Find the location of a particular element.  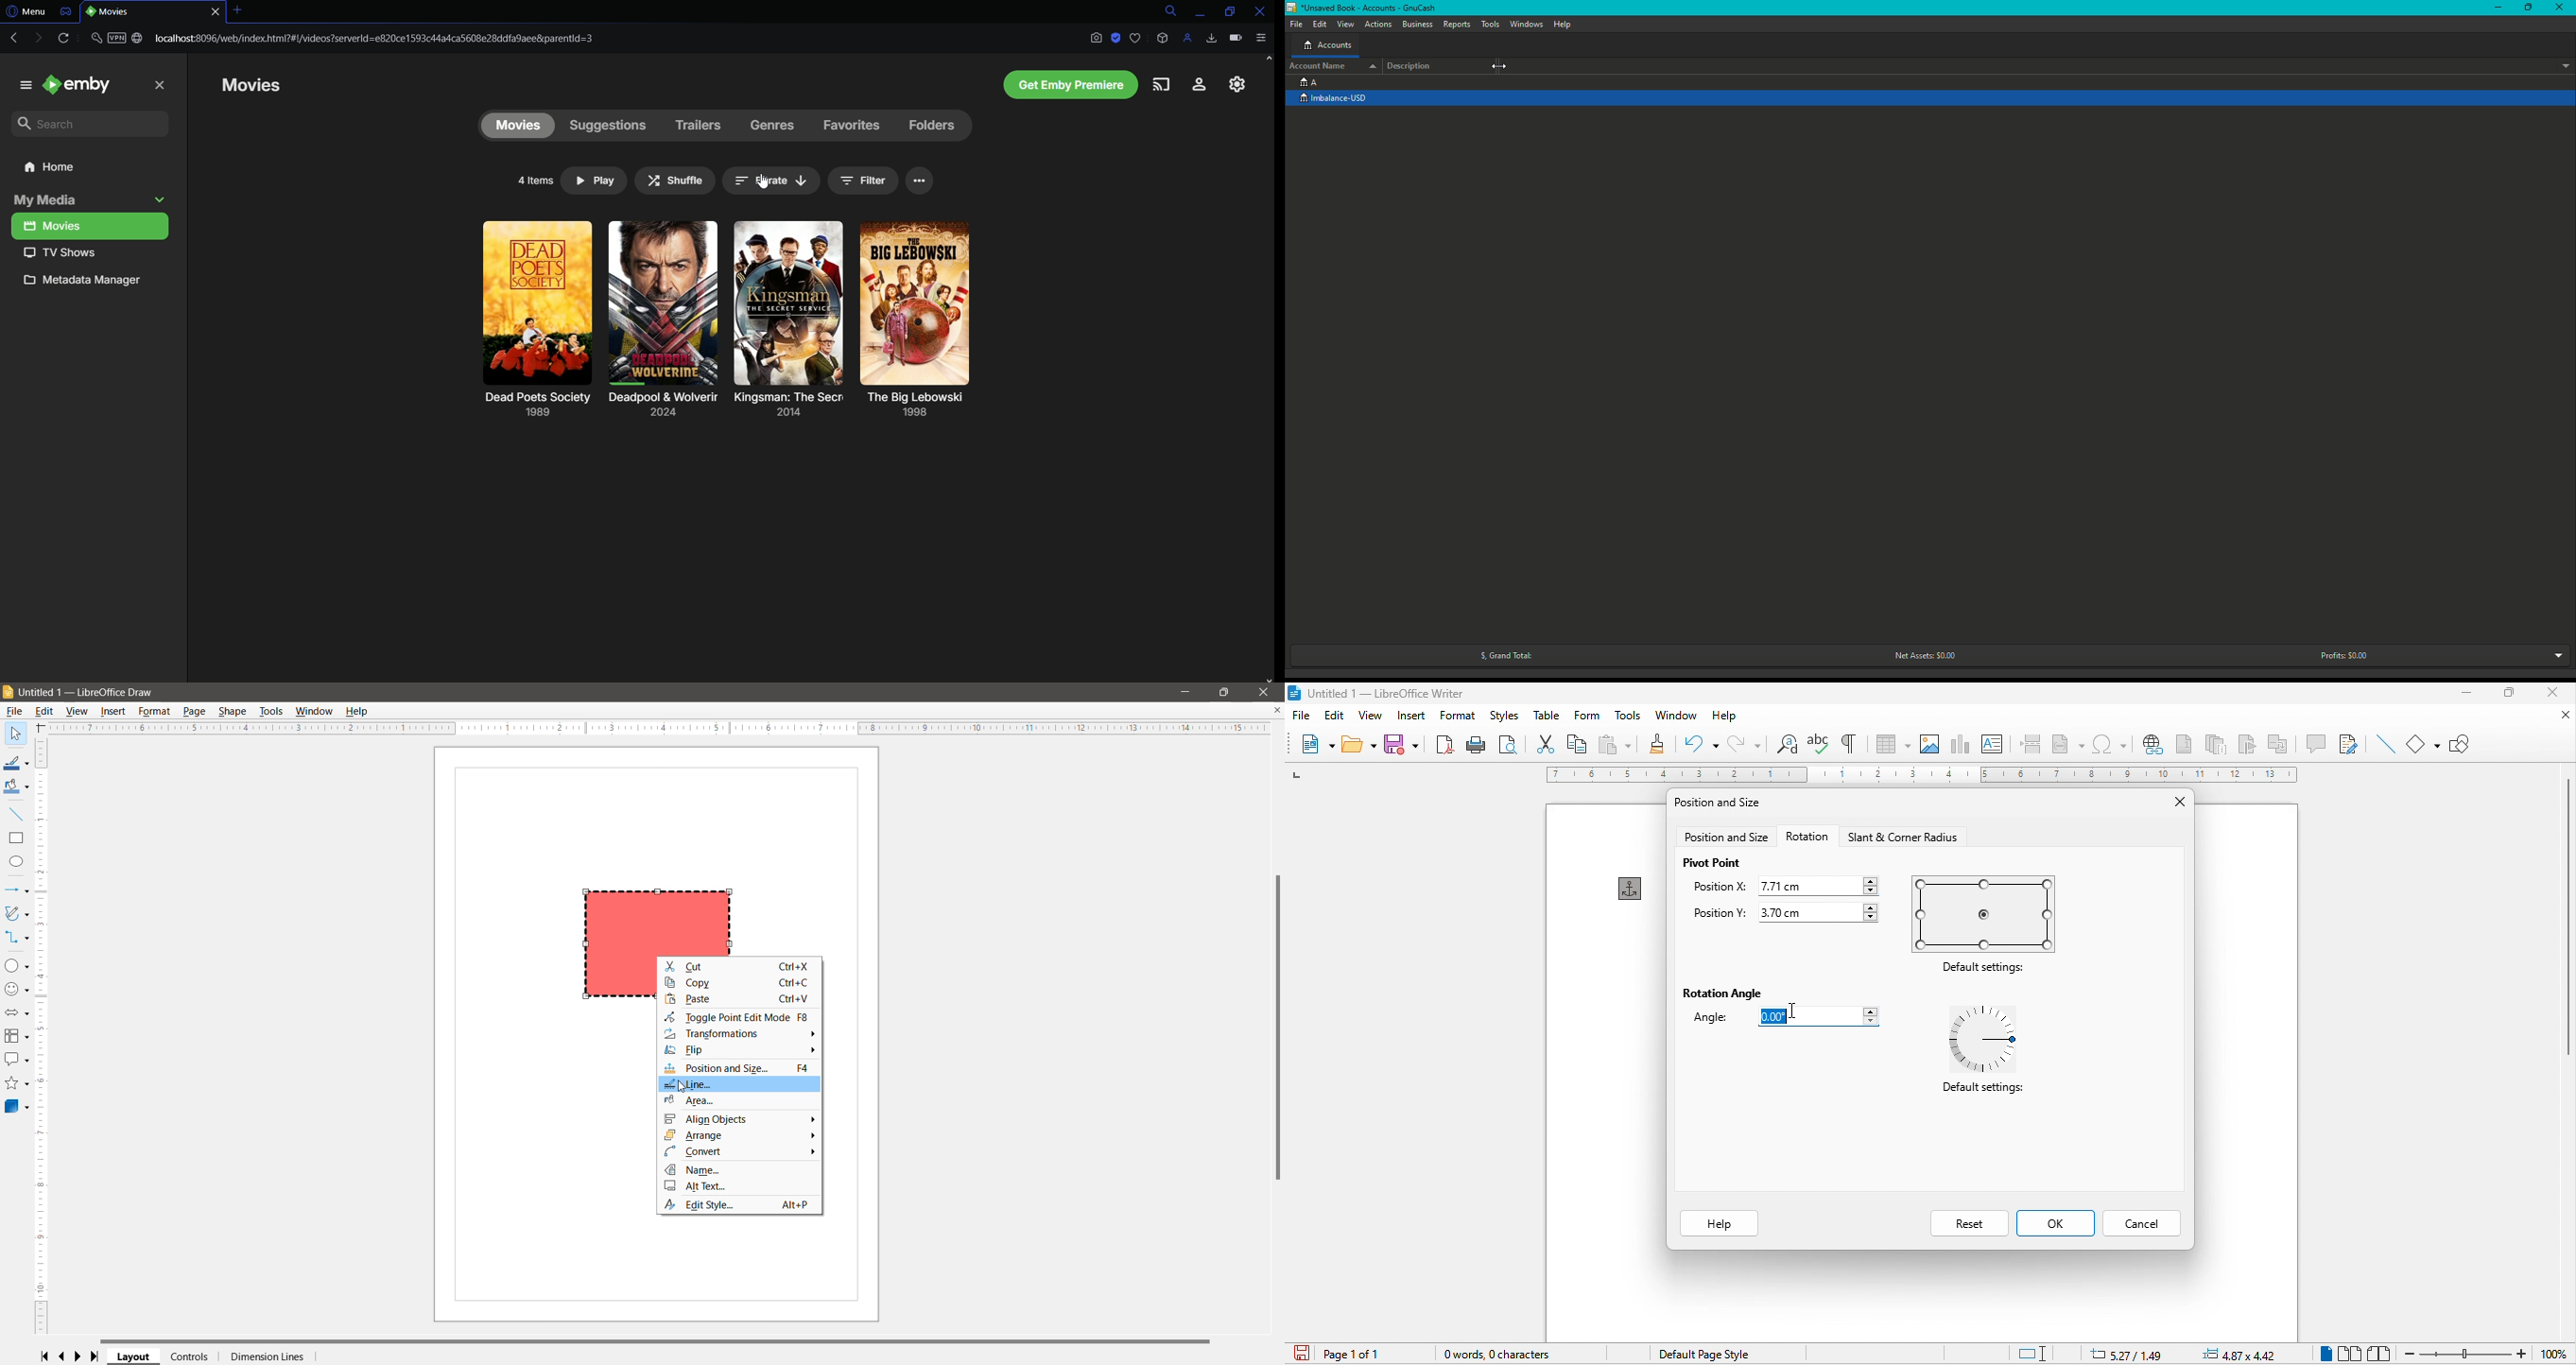

Net Assets is located at coordinates (1922, 656).